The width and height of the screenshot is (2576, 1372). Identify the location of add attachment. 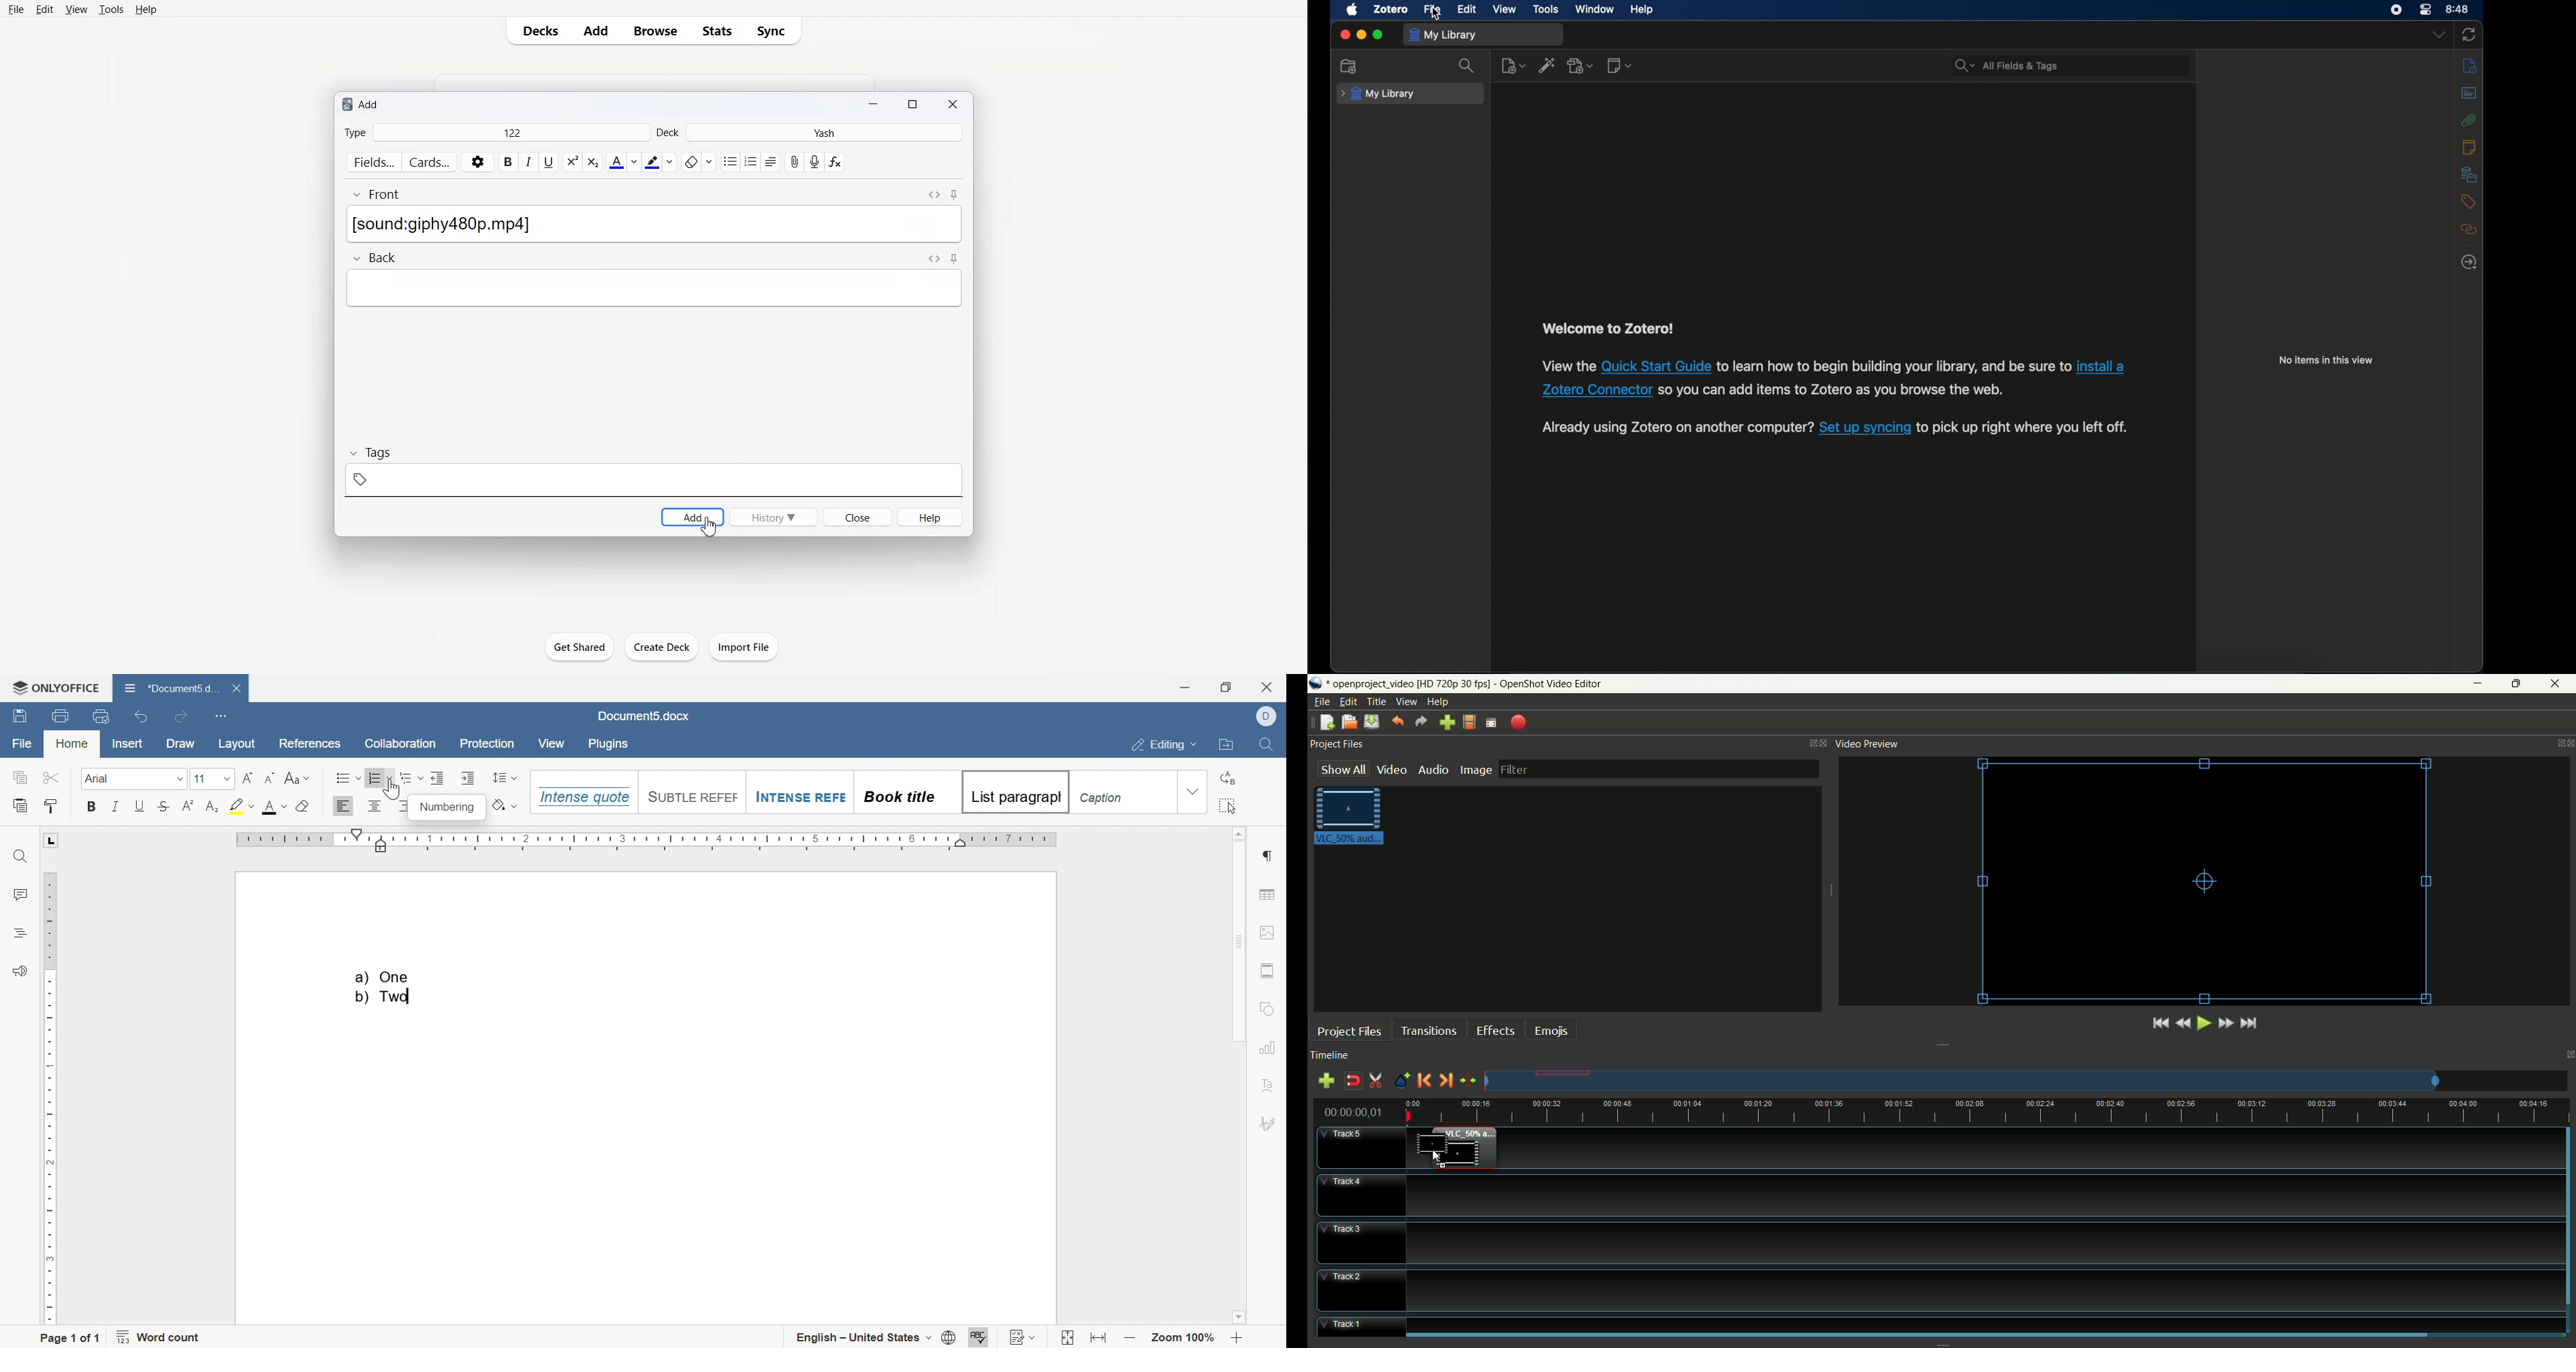
(1581, 65).